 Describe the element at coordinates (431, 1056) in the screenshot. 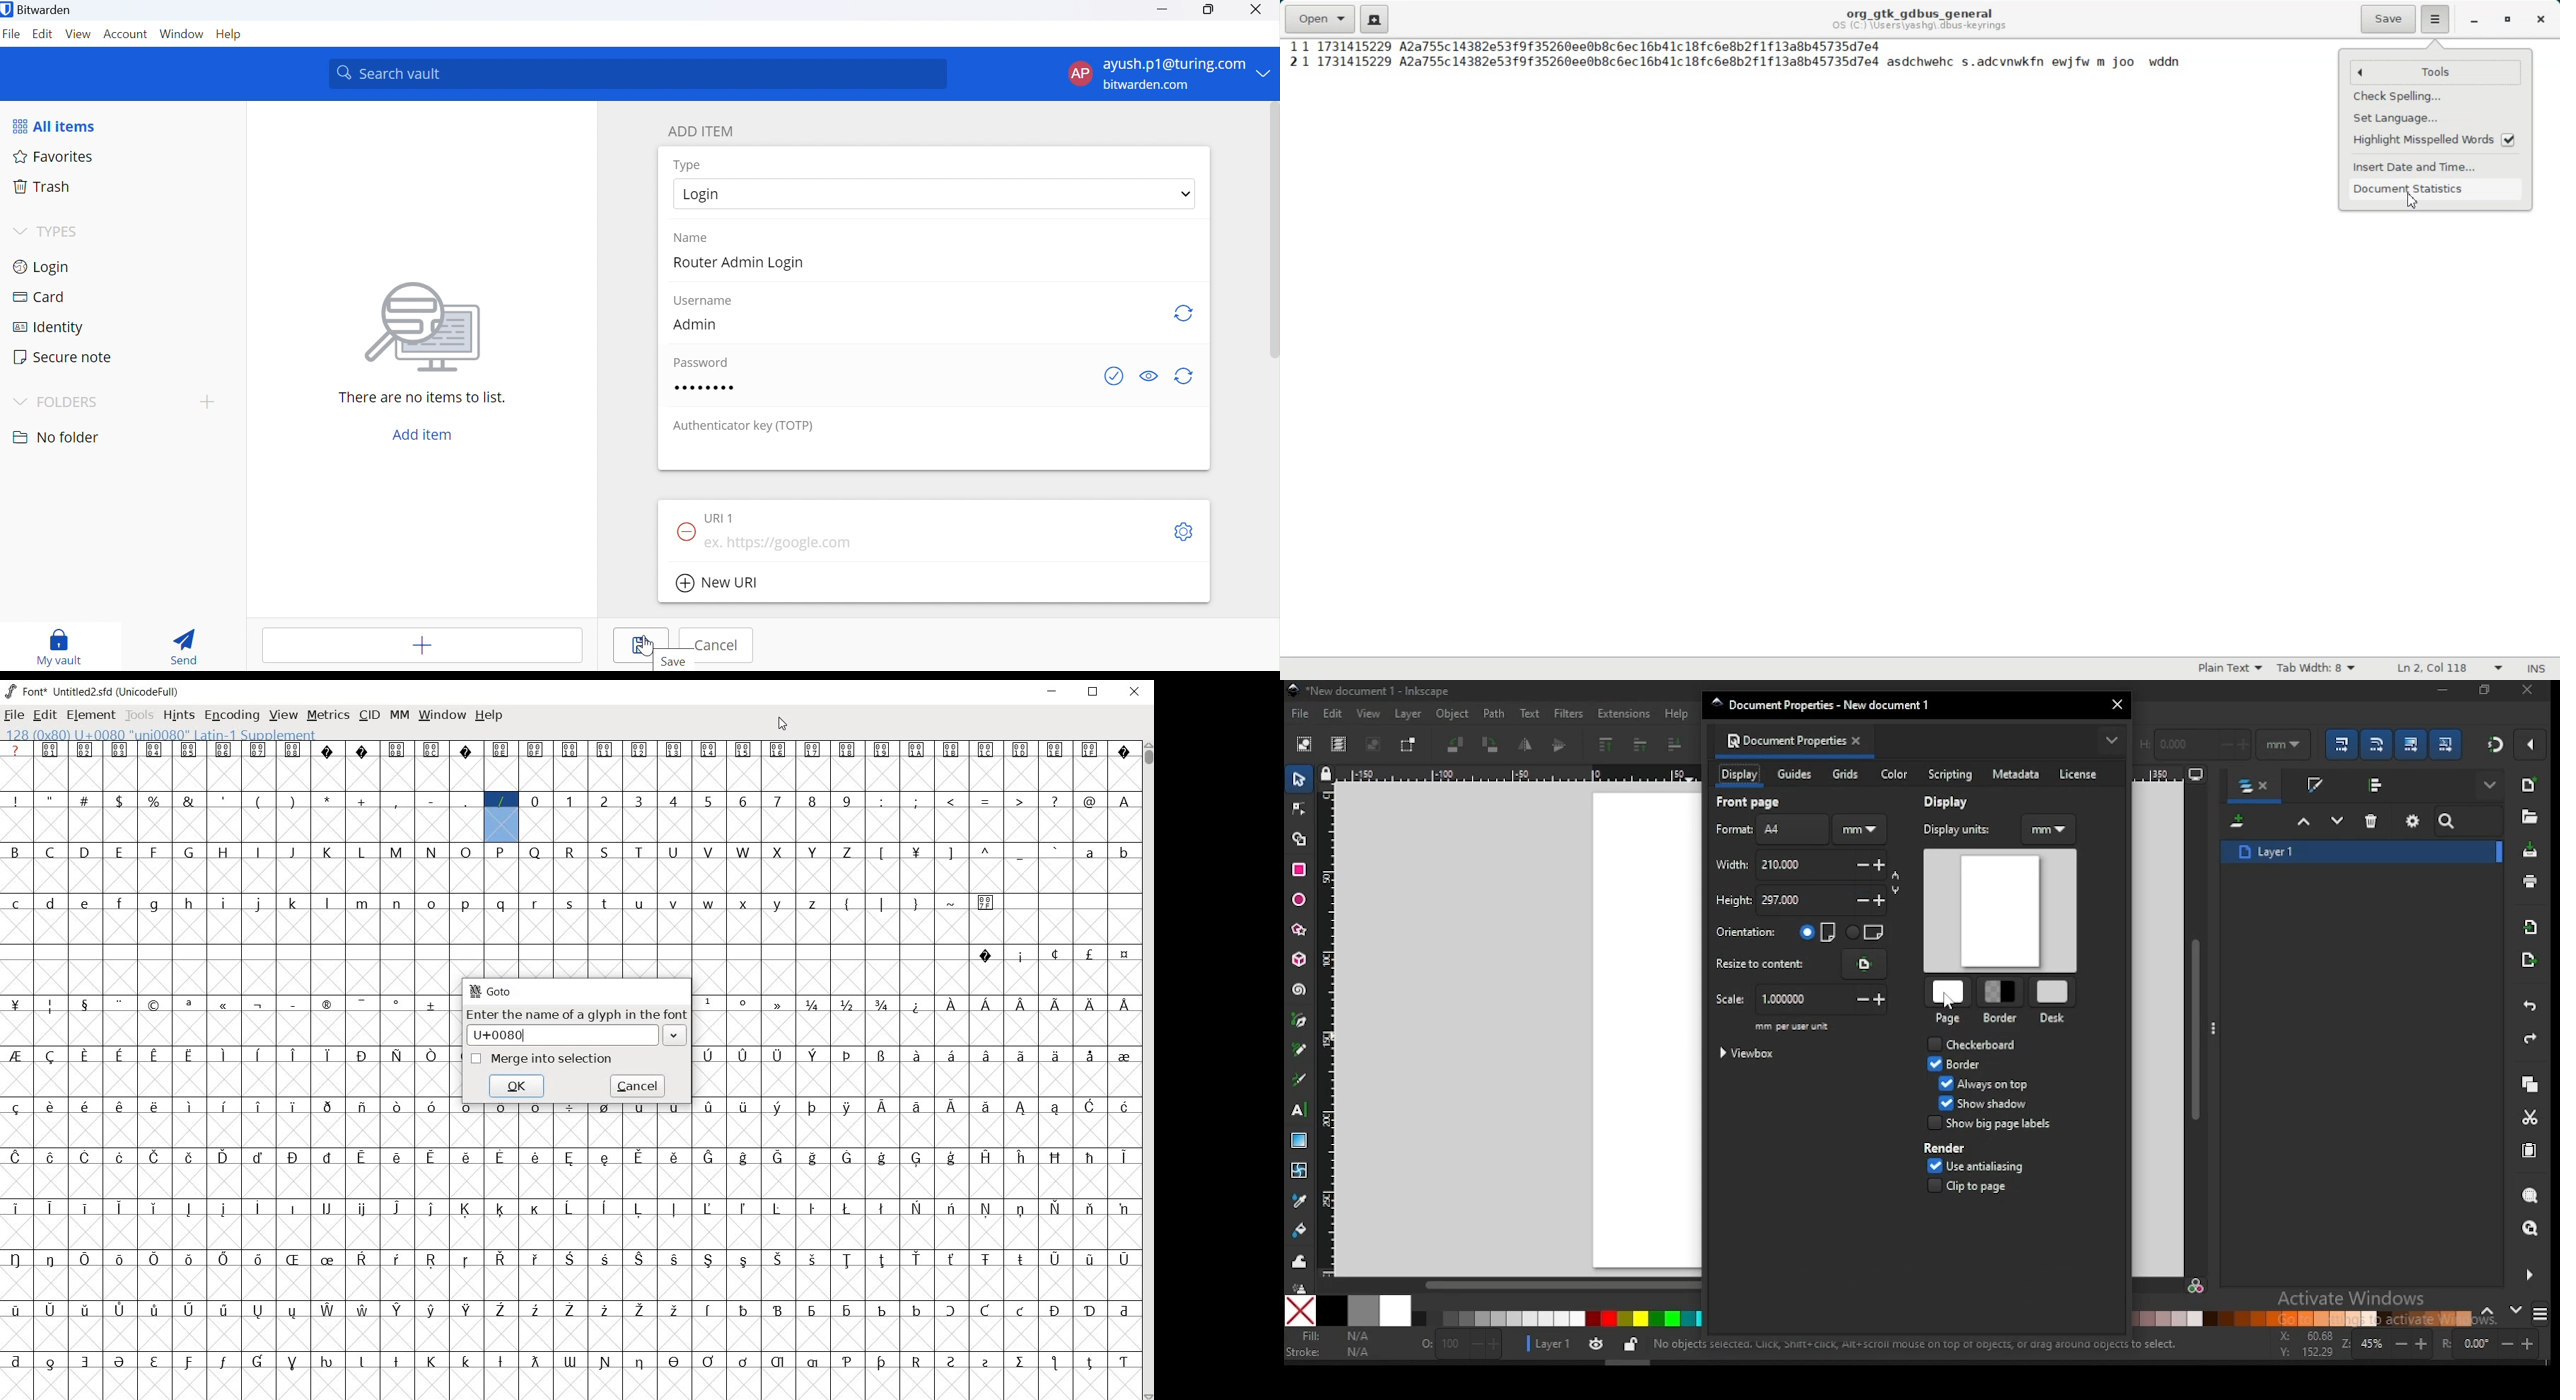

I see `glyph` at that location.